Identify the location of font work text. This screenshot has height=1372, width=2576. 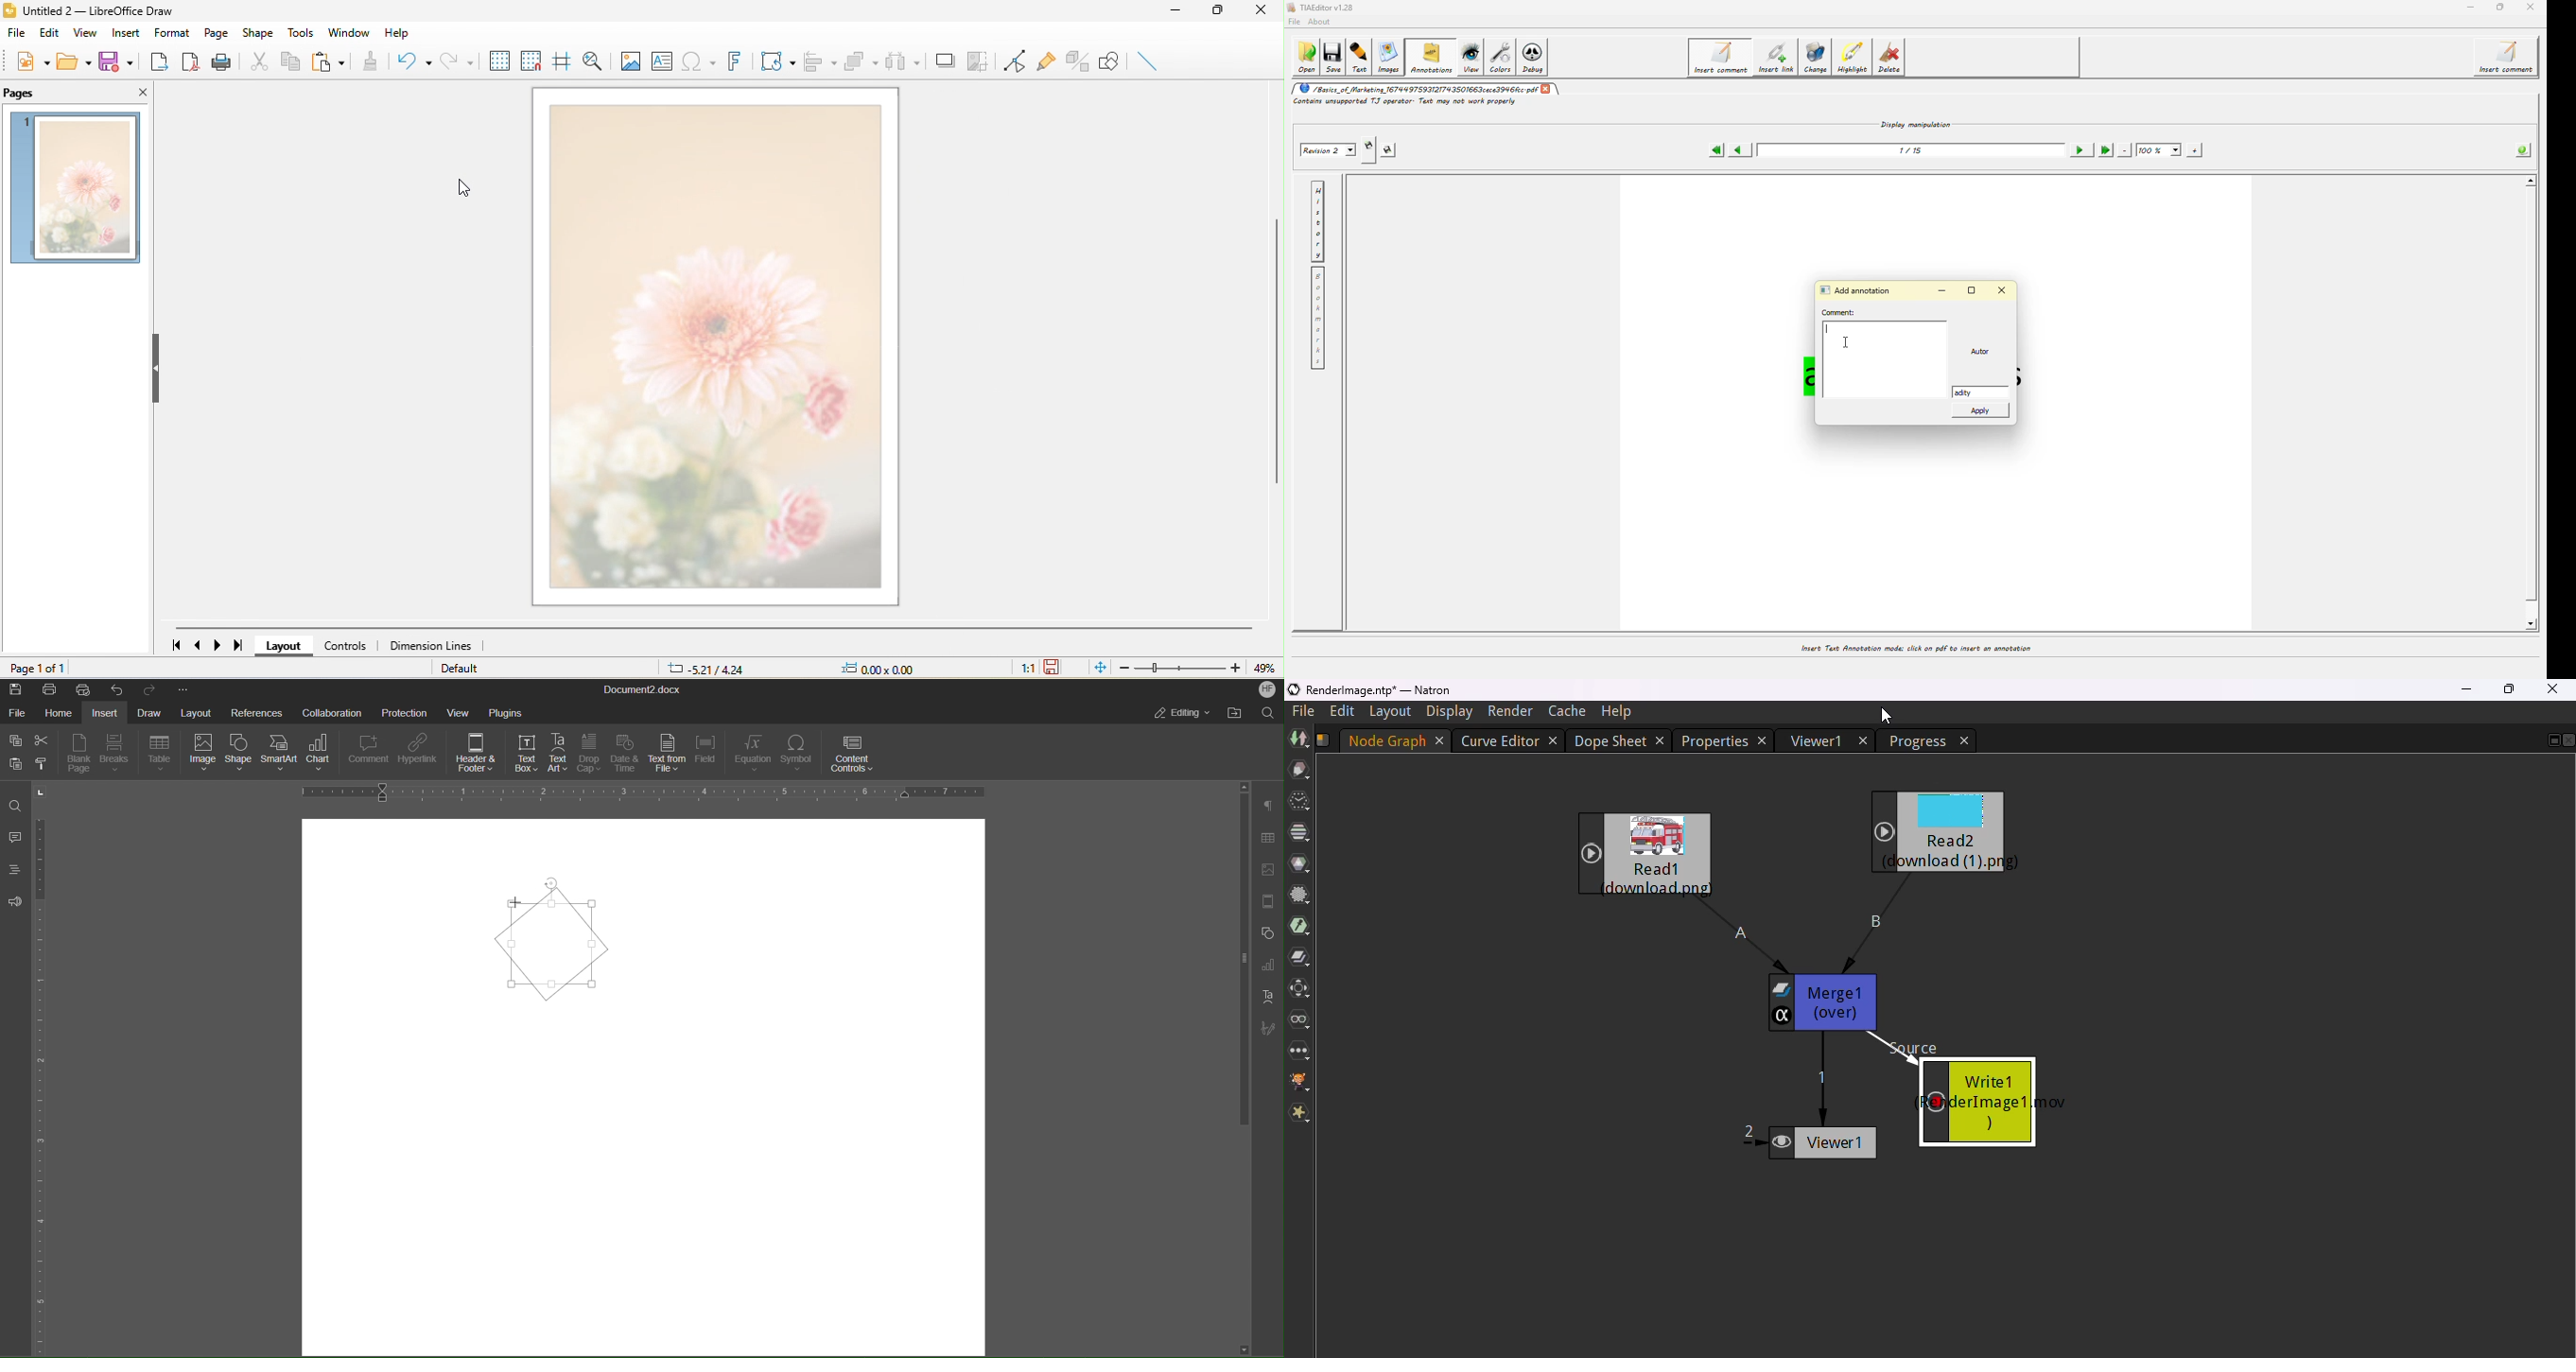
(734, 60).